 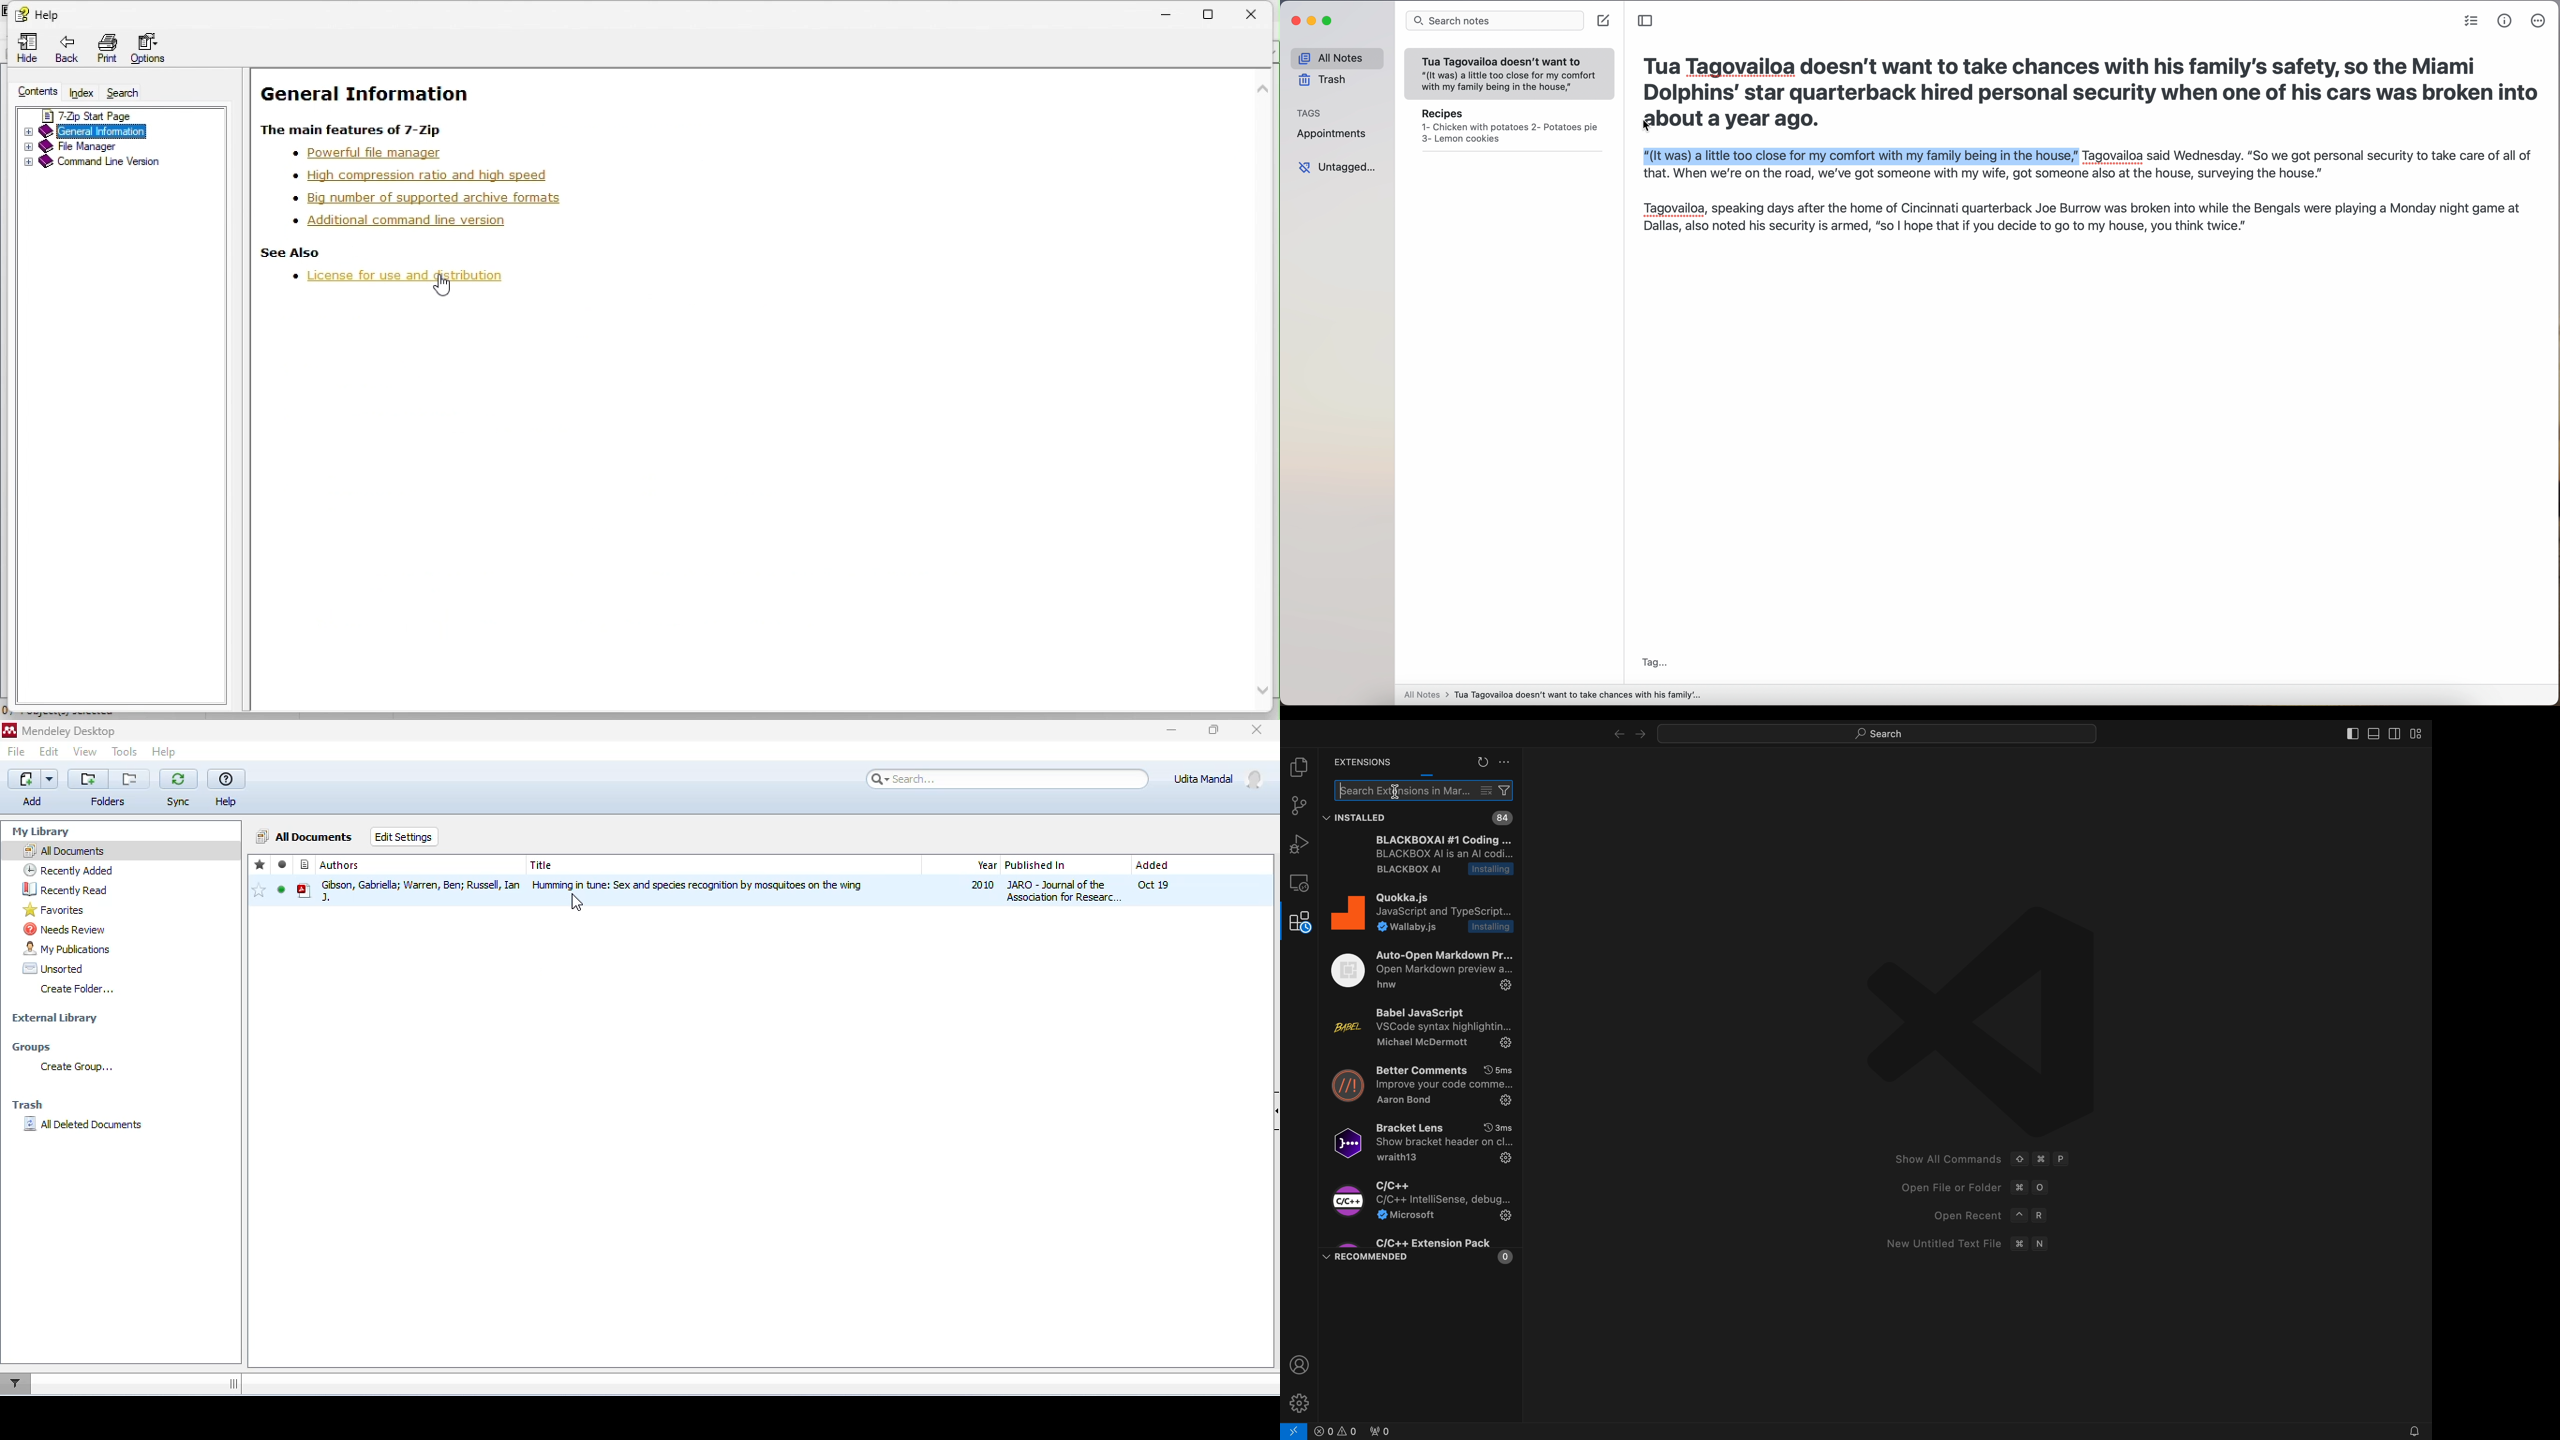 I want to click on title: Tua Tagovailoa doesn't want to take chances with his family's safety, so click(x=2088, y=80).